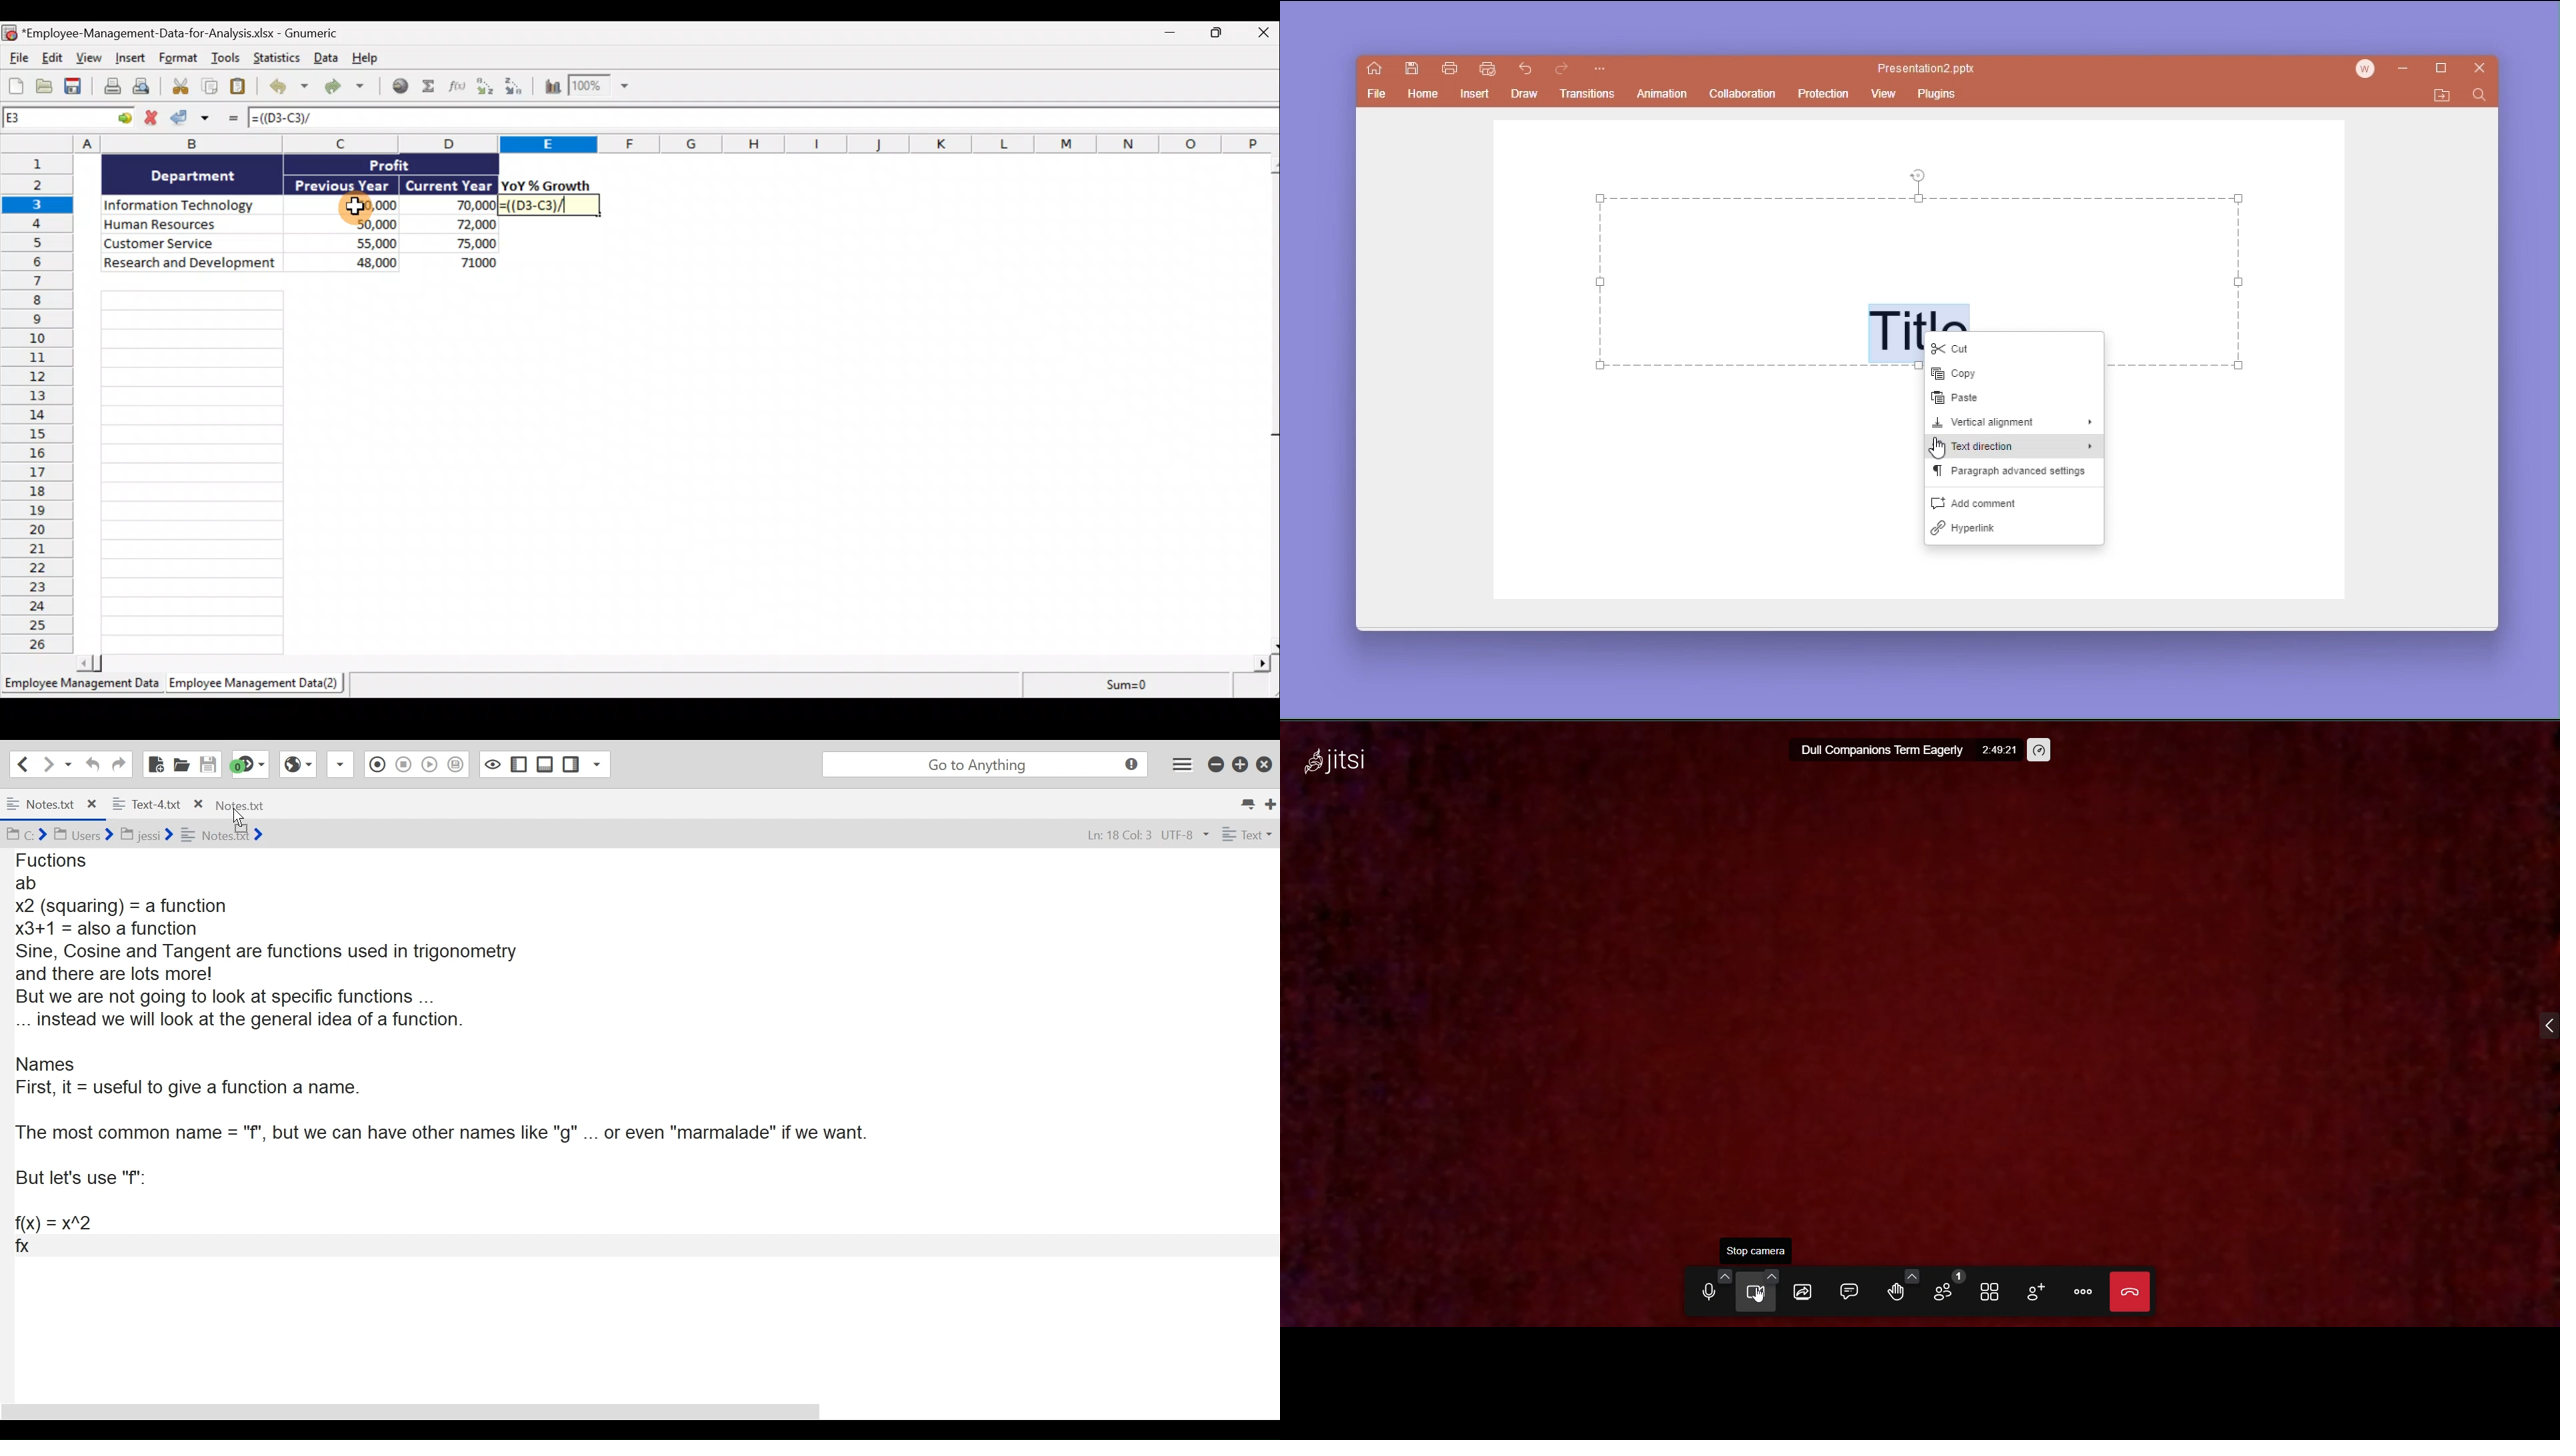 The height and width of the screenshot is (1456, 2576). What do you see at coordinates (358, 209) in the screenshot?
I see `Cursor` at bounding box center [358, 209].